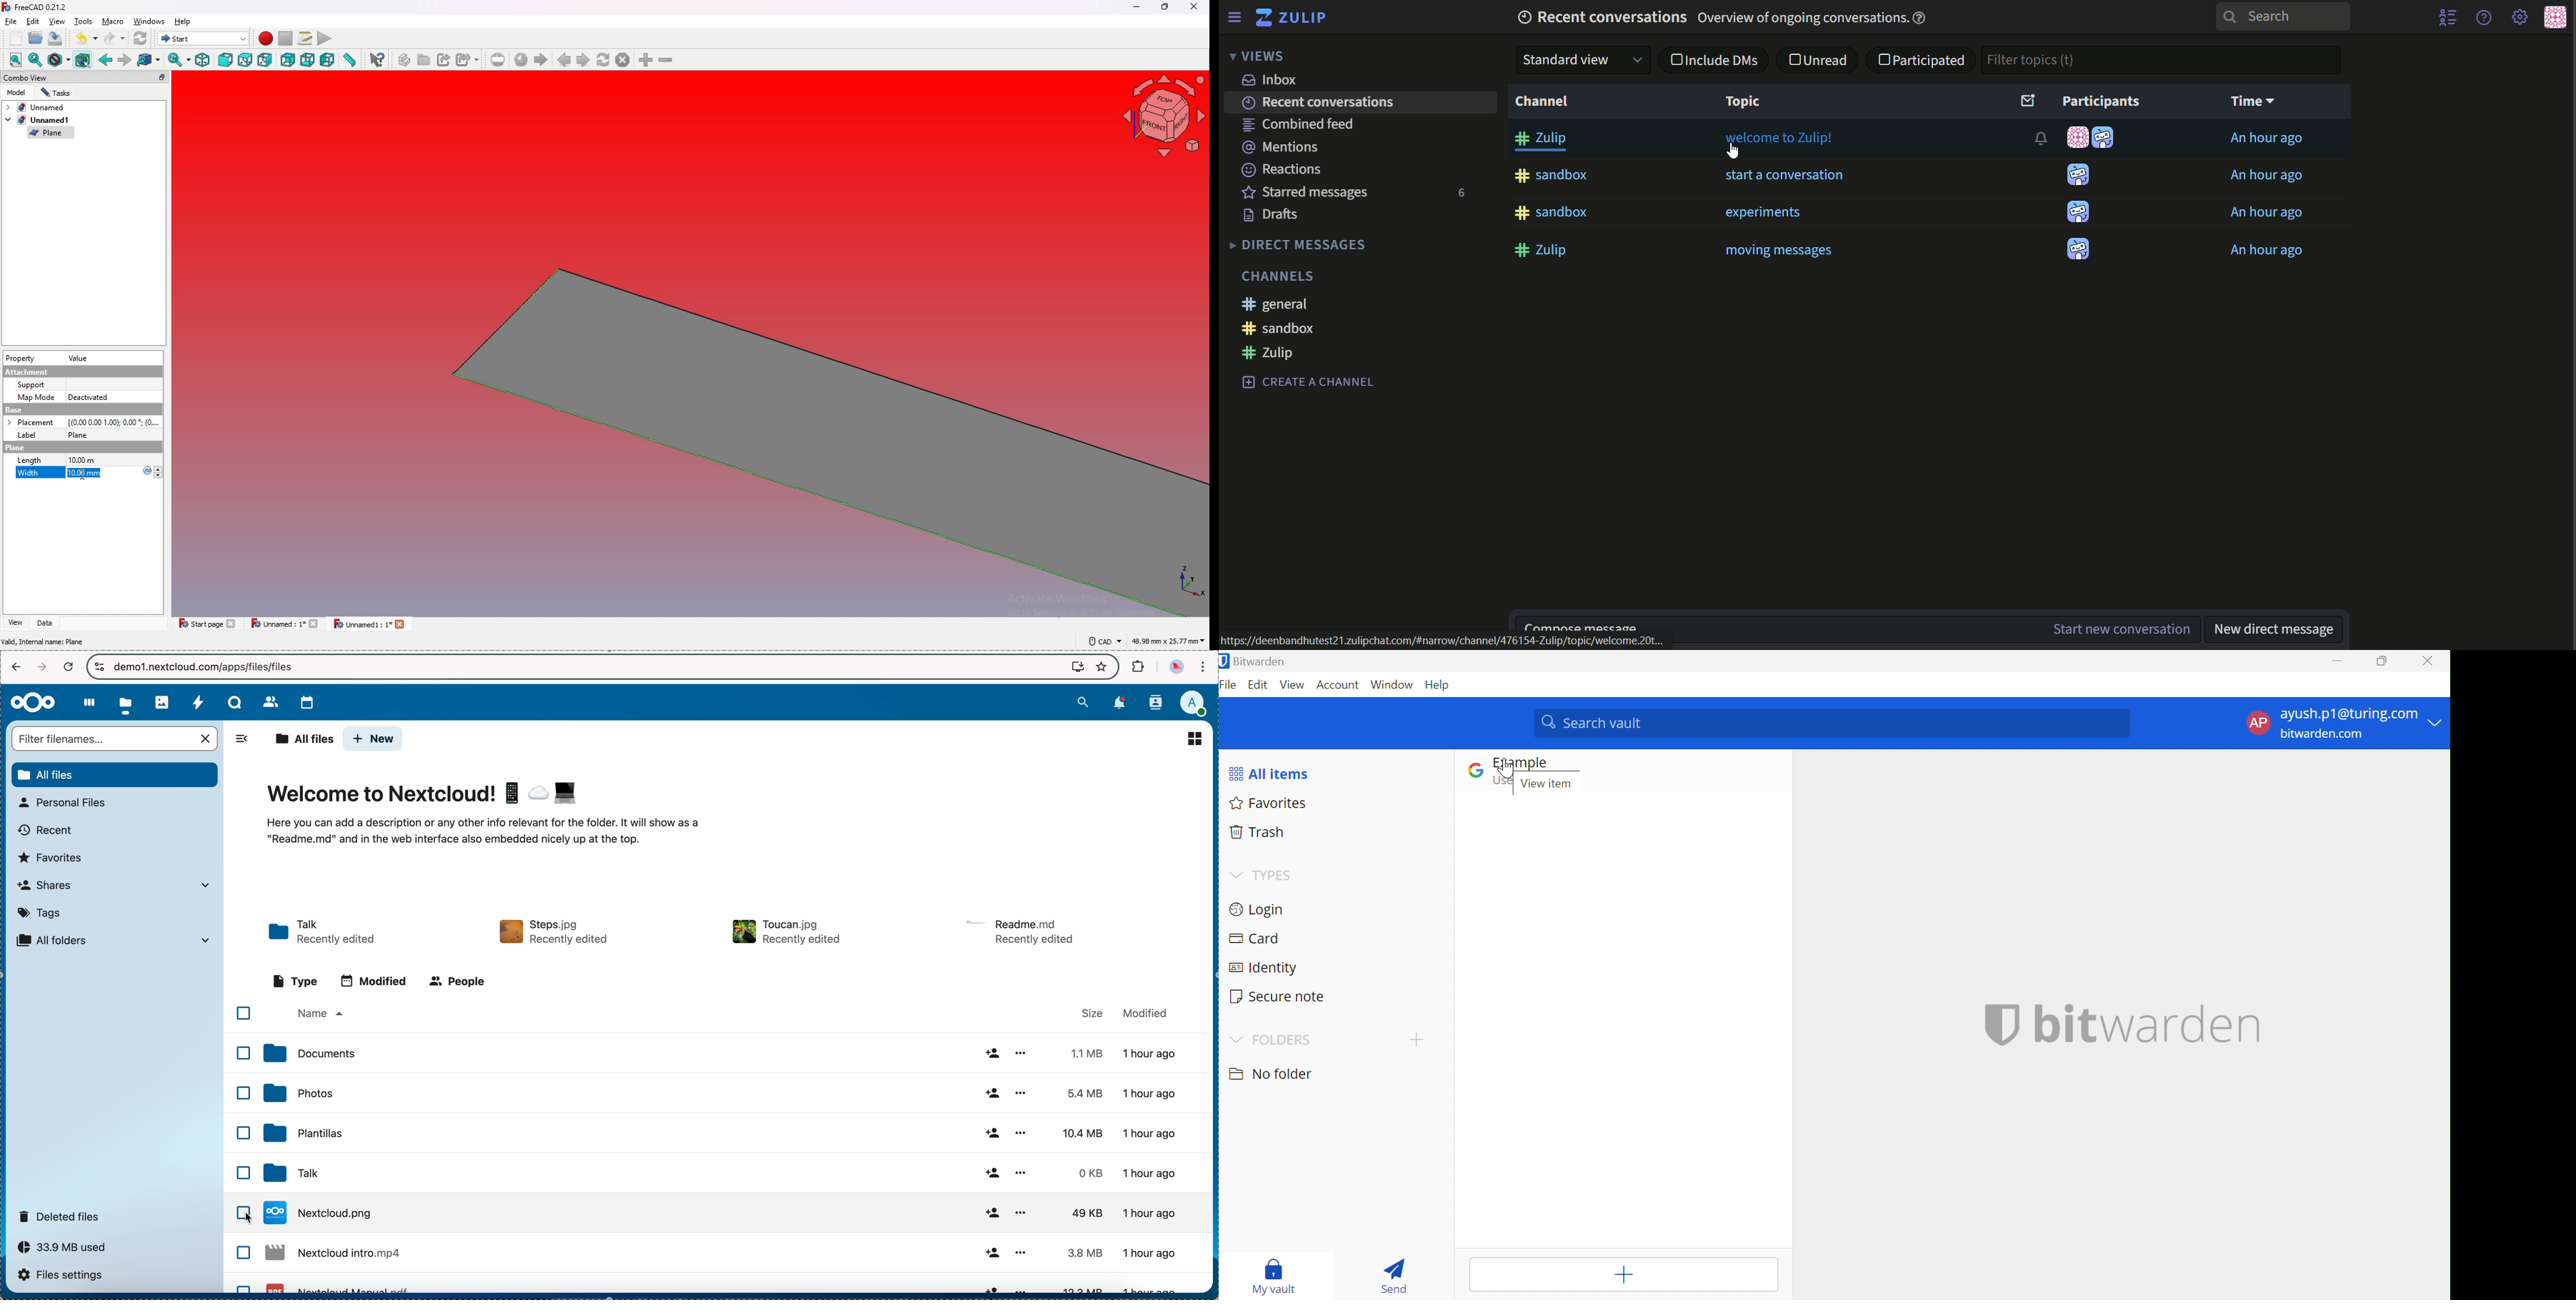 The width and height of the screenshot is (2576, 1316). What do you see at coordinates (65, 1247) in the screenshot?
I see `33.9 MB used` at bounding box center [65, 1247].